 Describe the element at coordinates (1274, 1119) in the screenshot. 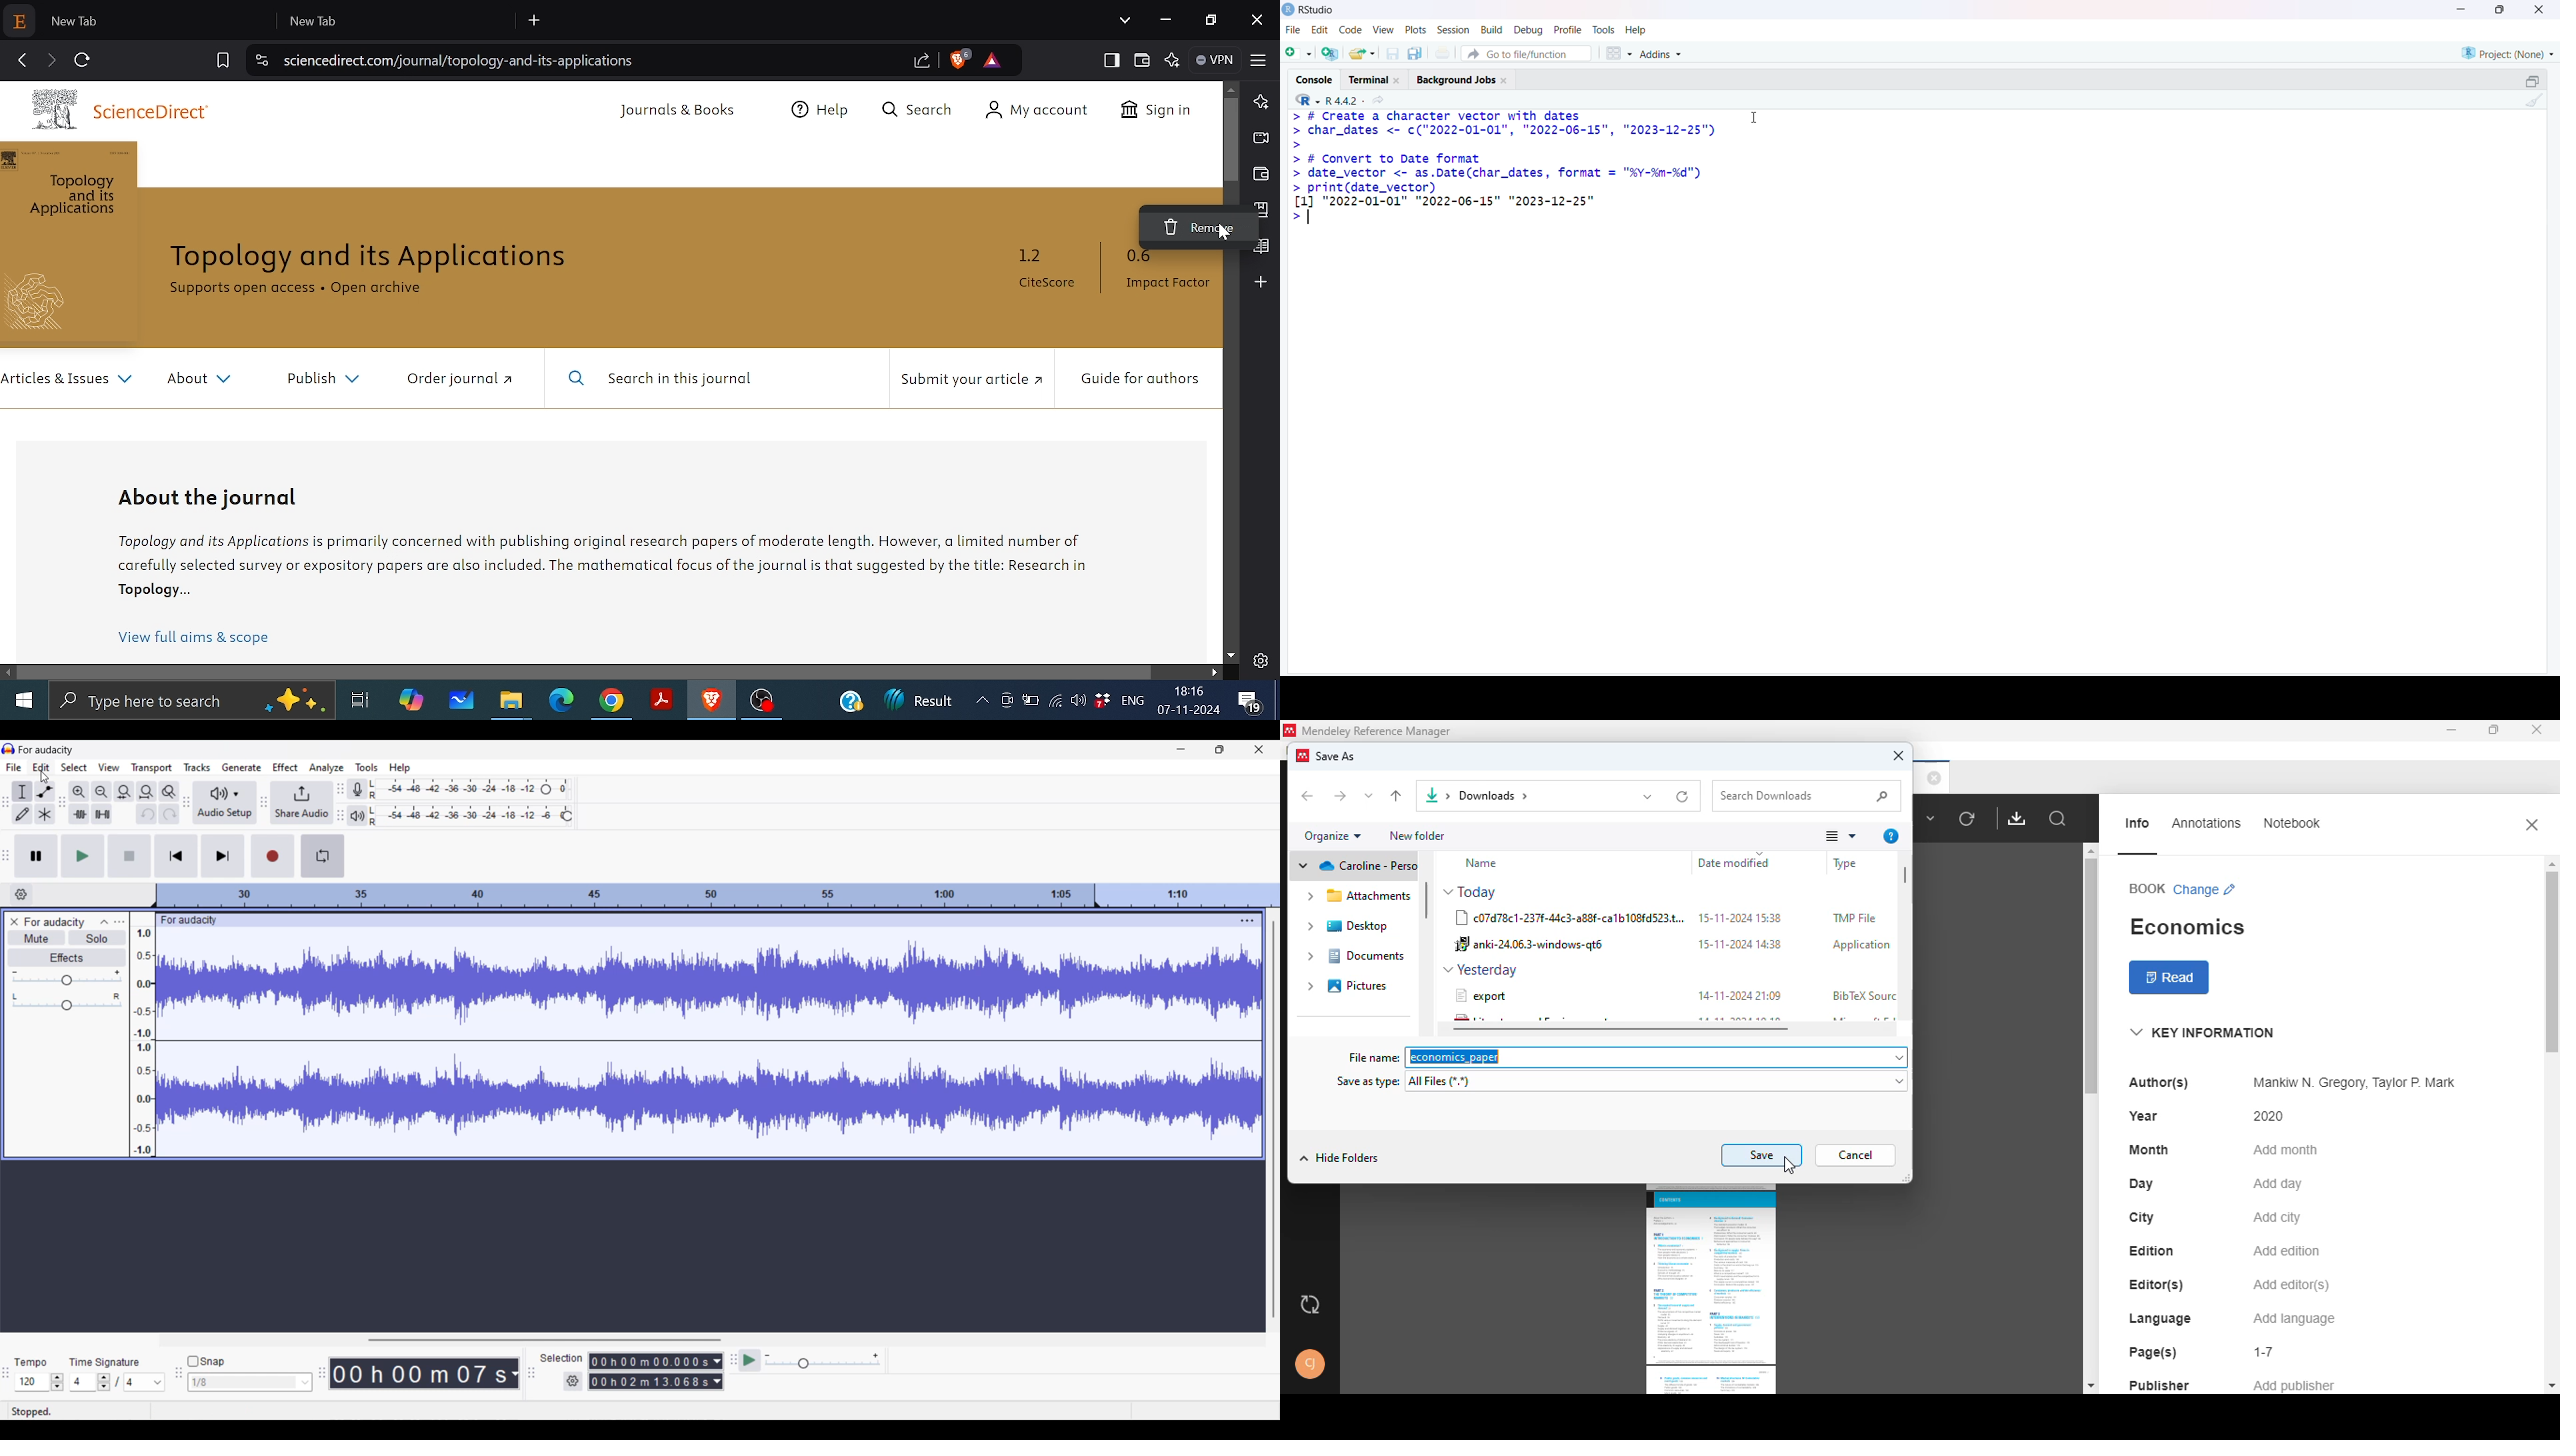

I see `Vertical slide bar` at that location.